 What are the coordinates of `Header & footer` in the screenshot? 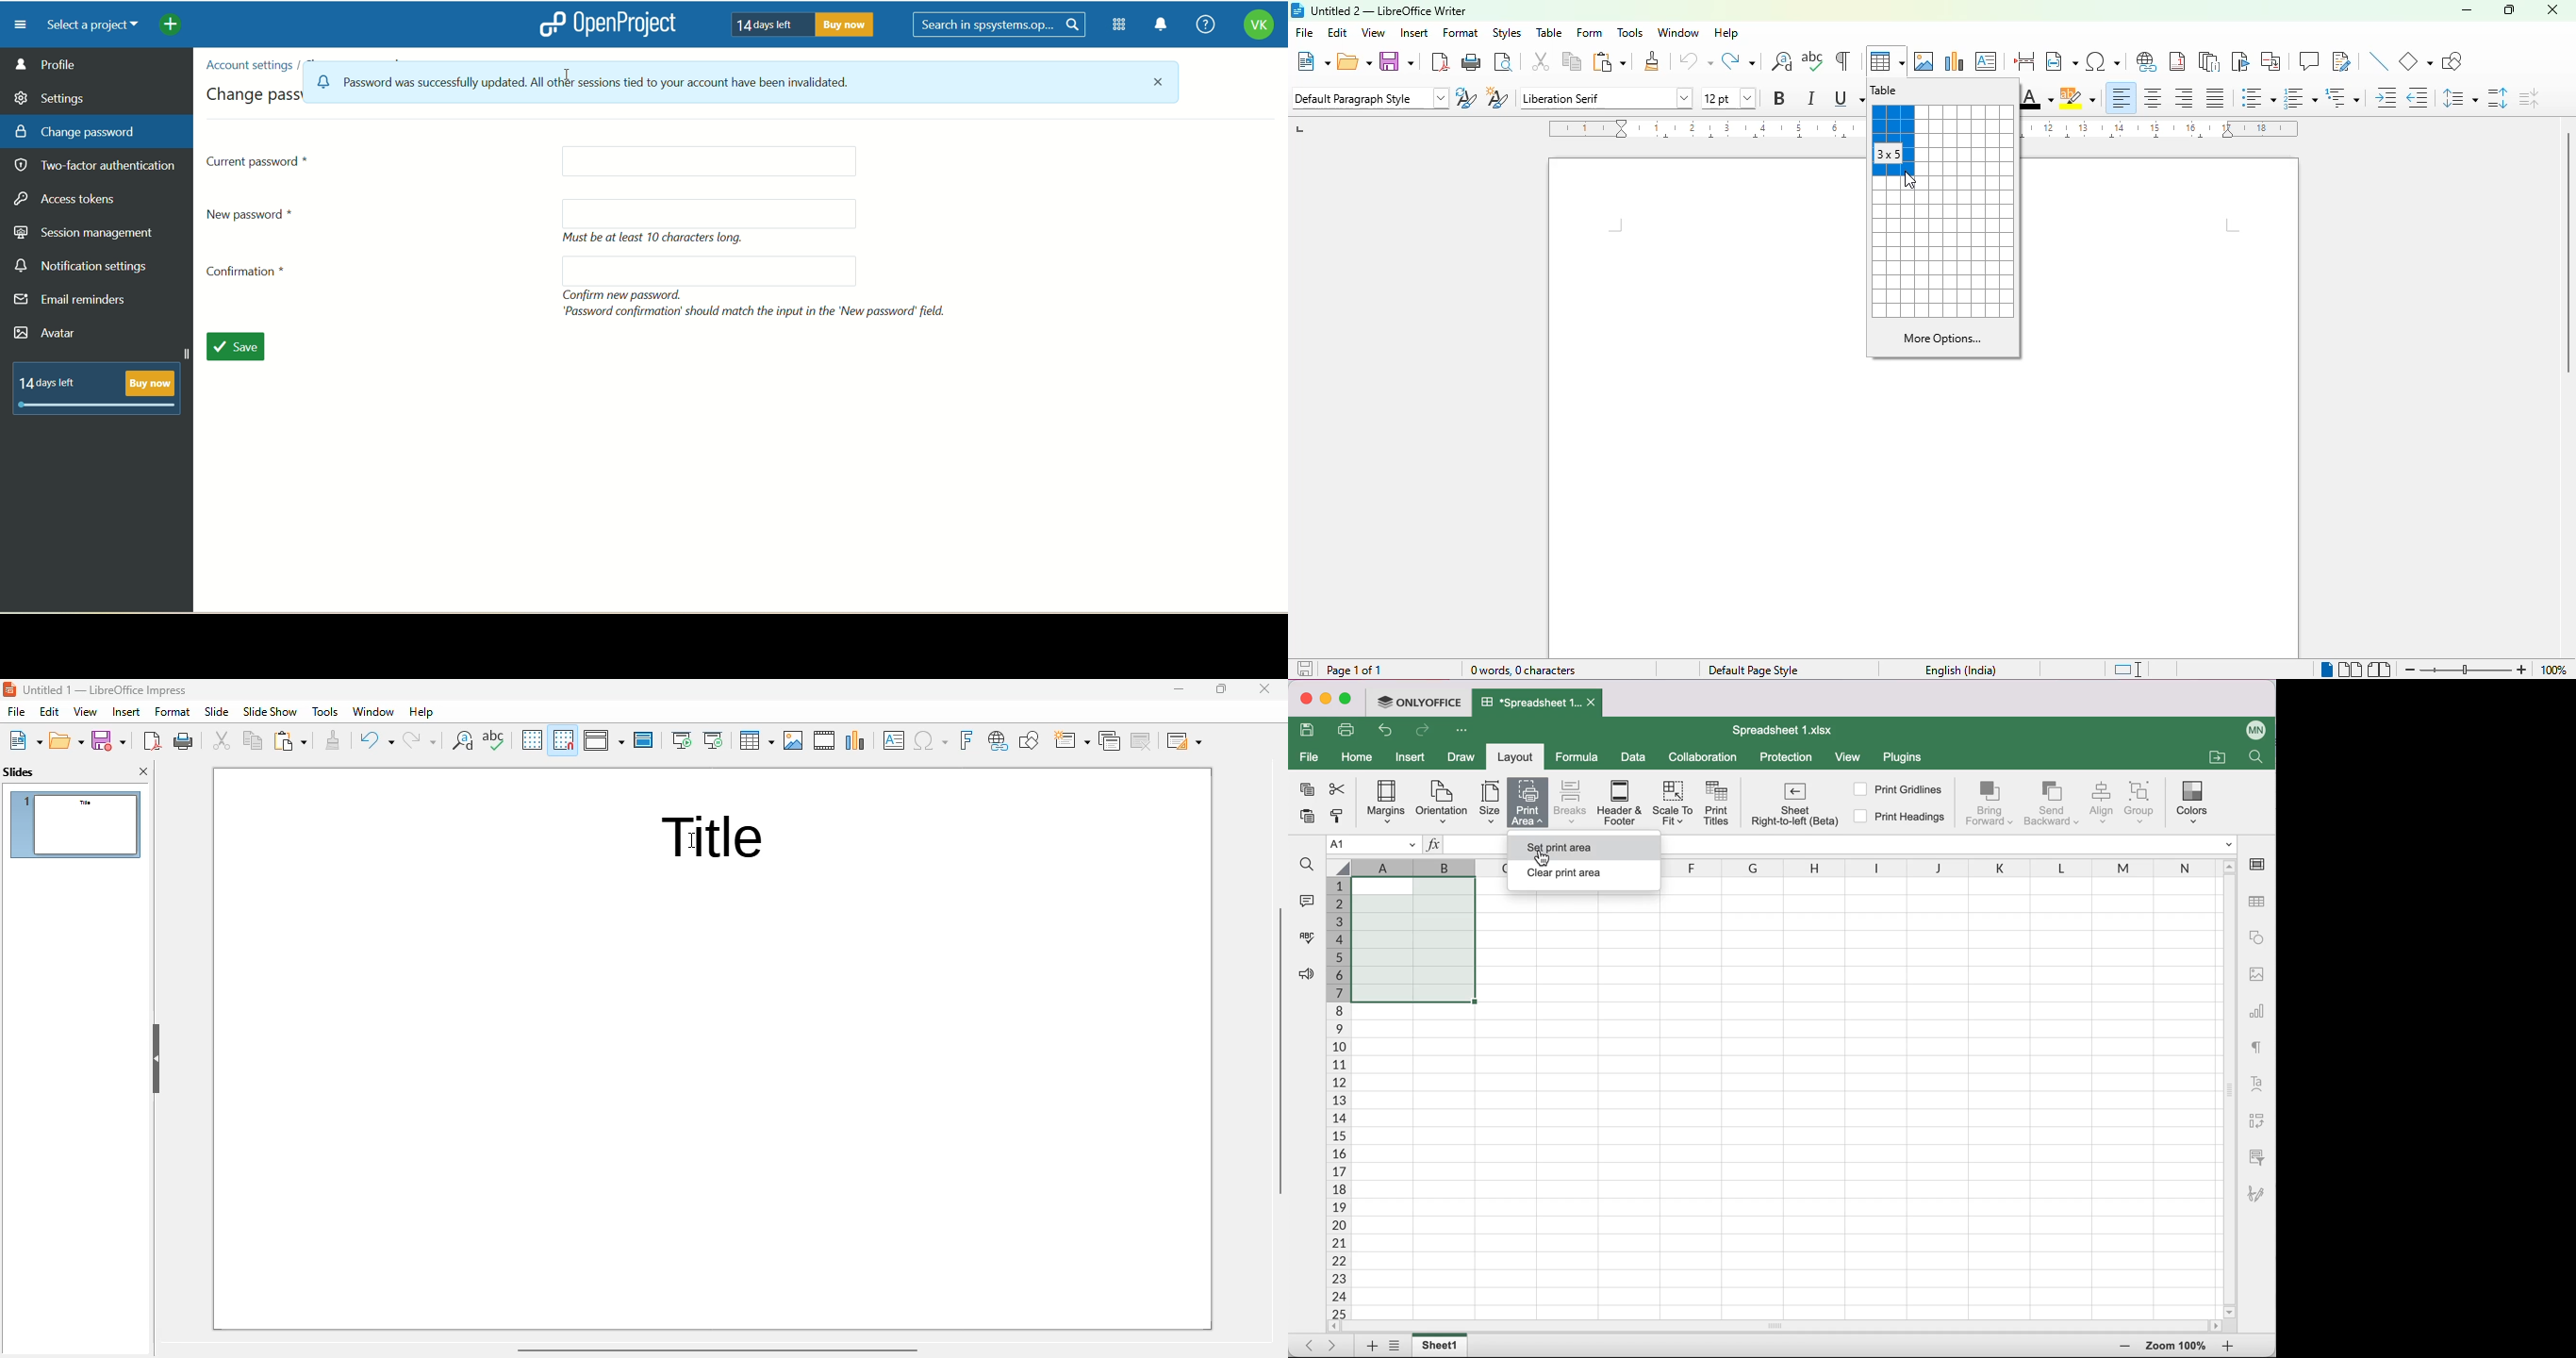 It's located at (1621, 803).